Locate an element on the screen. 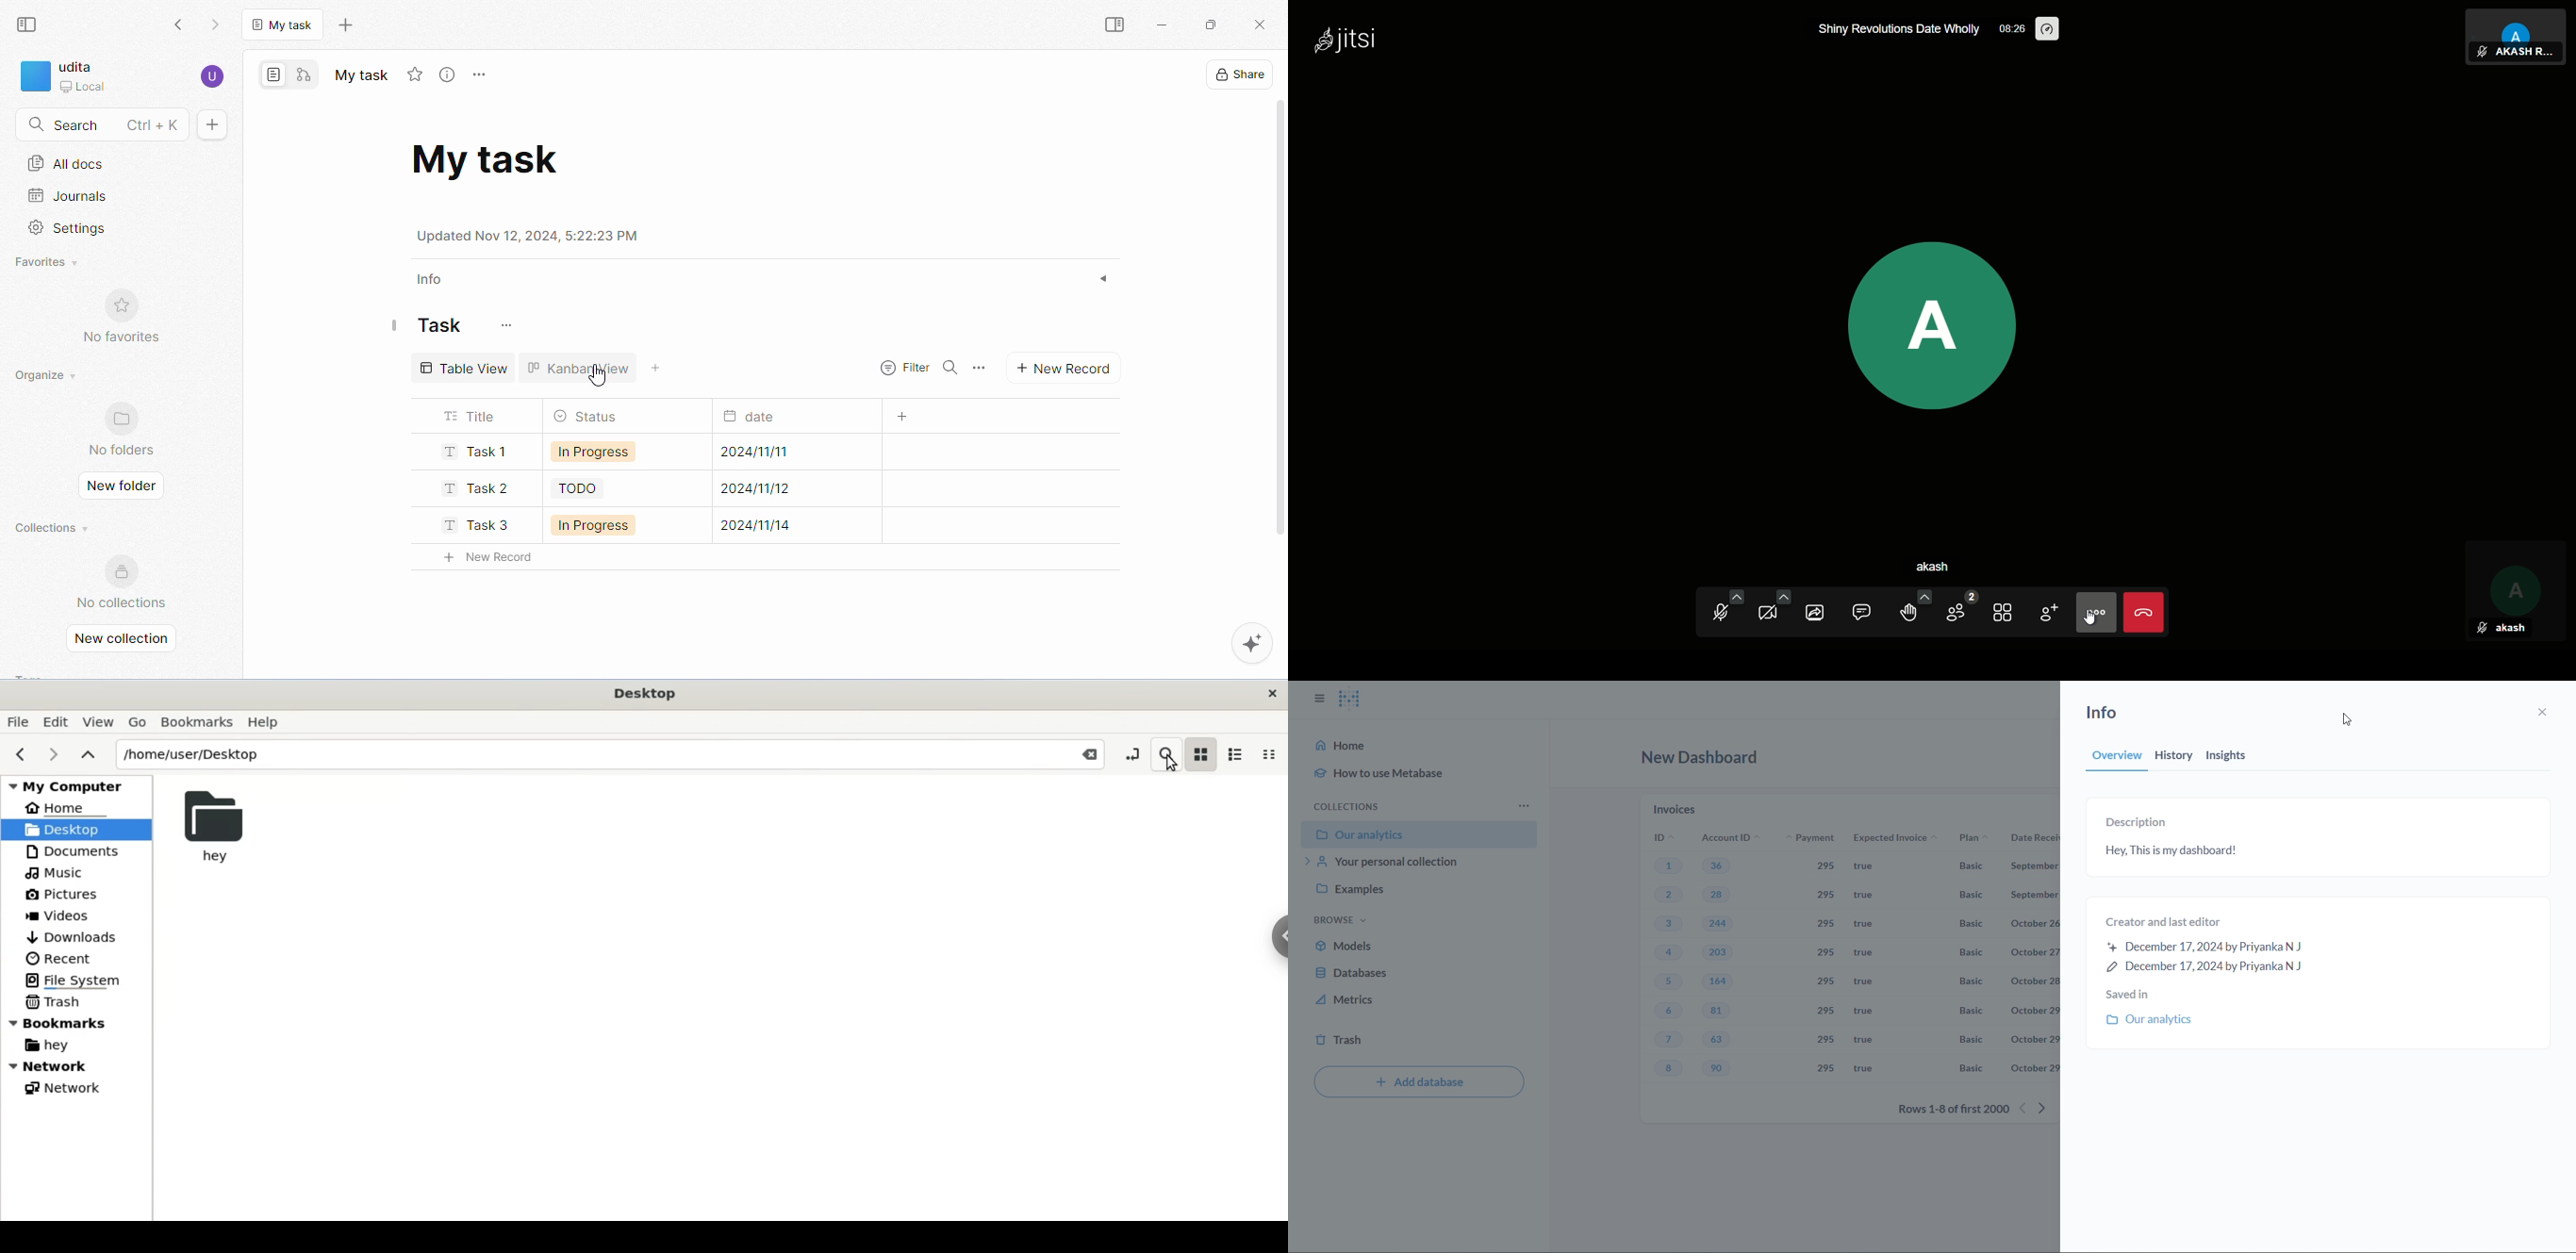  journals is located at coordinates (68, 196).